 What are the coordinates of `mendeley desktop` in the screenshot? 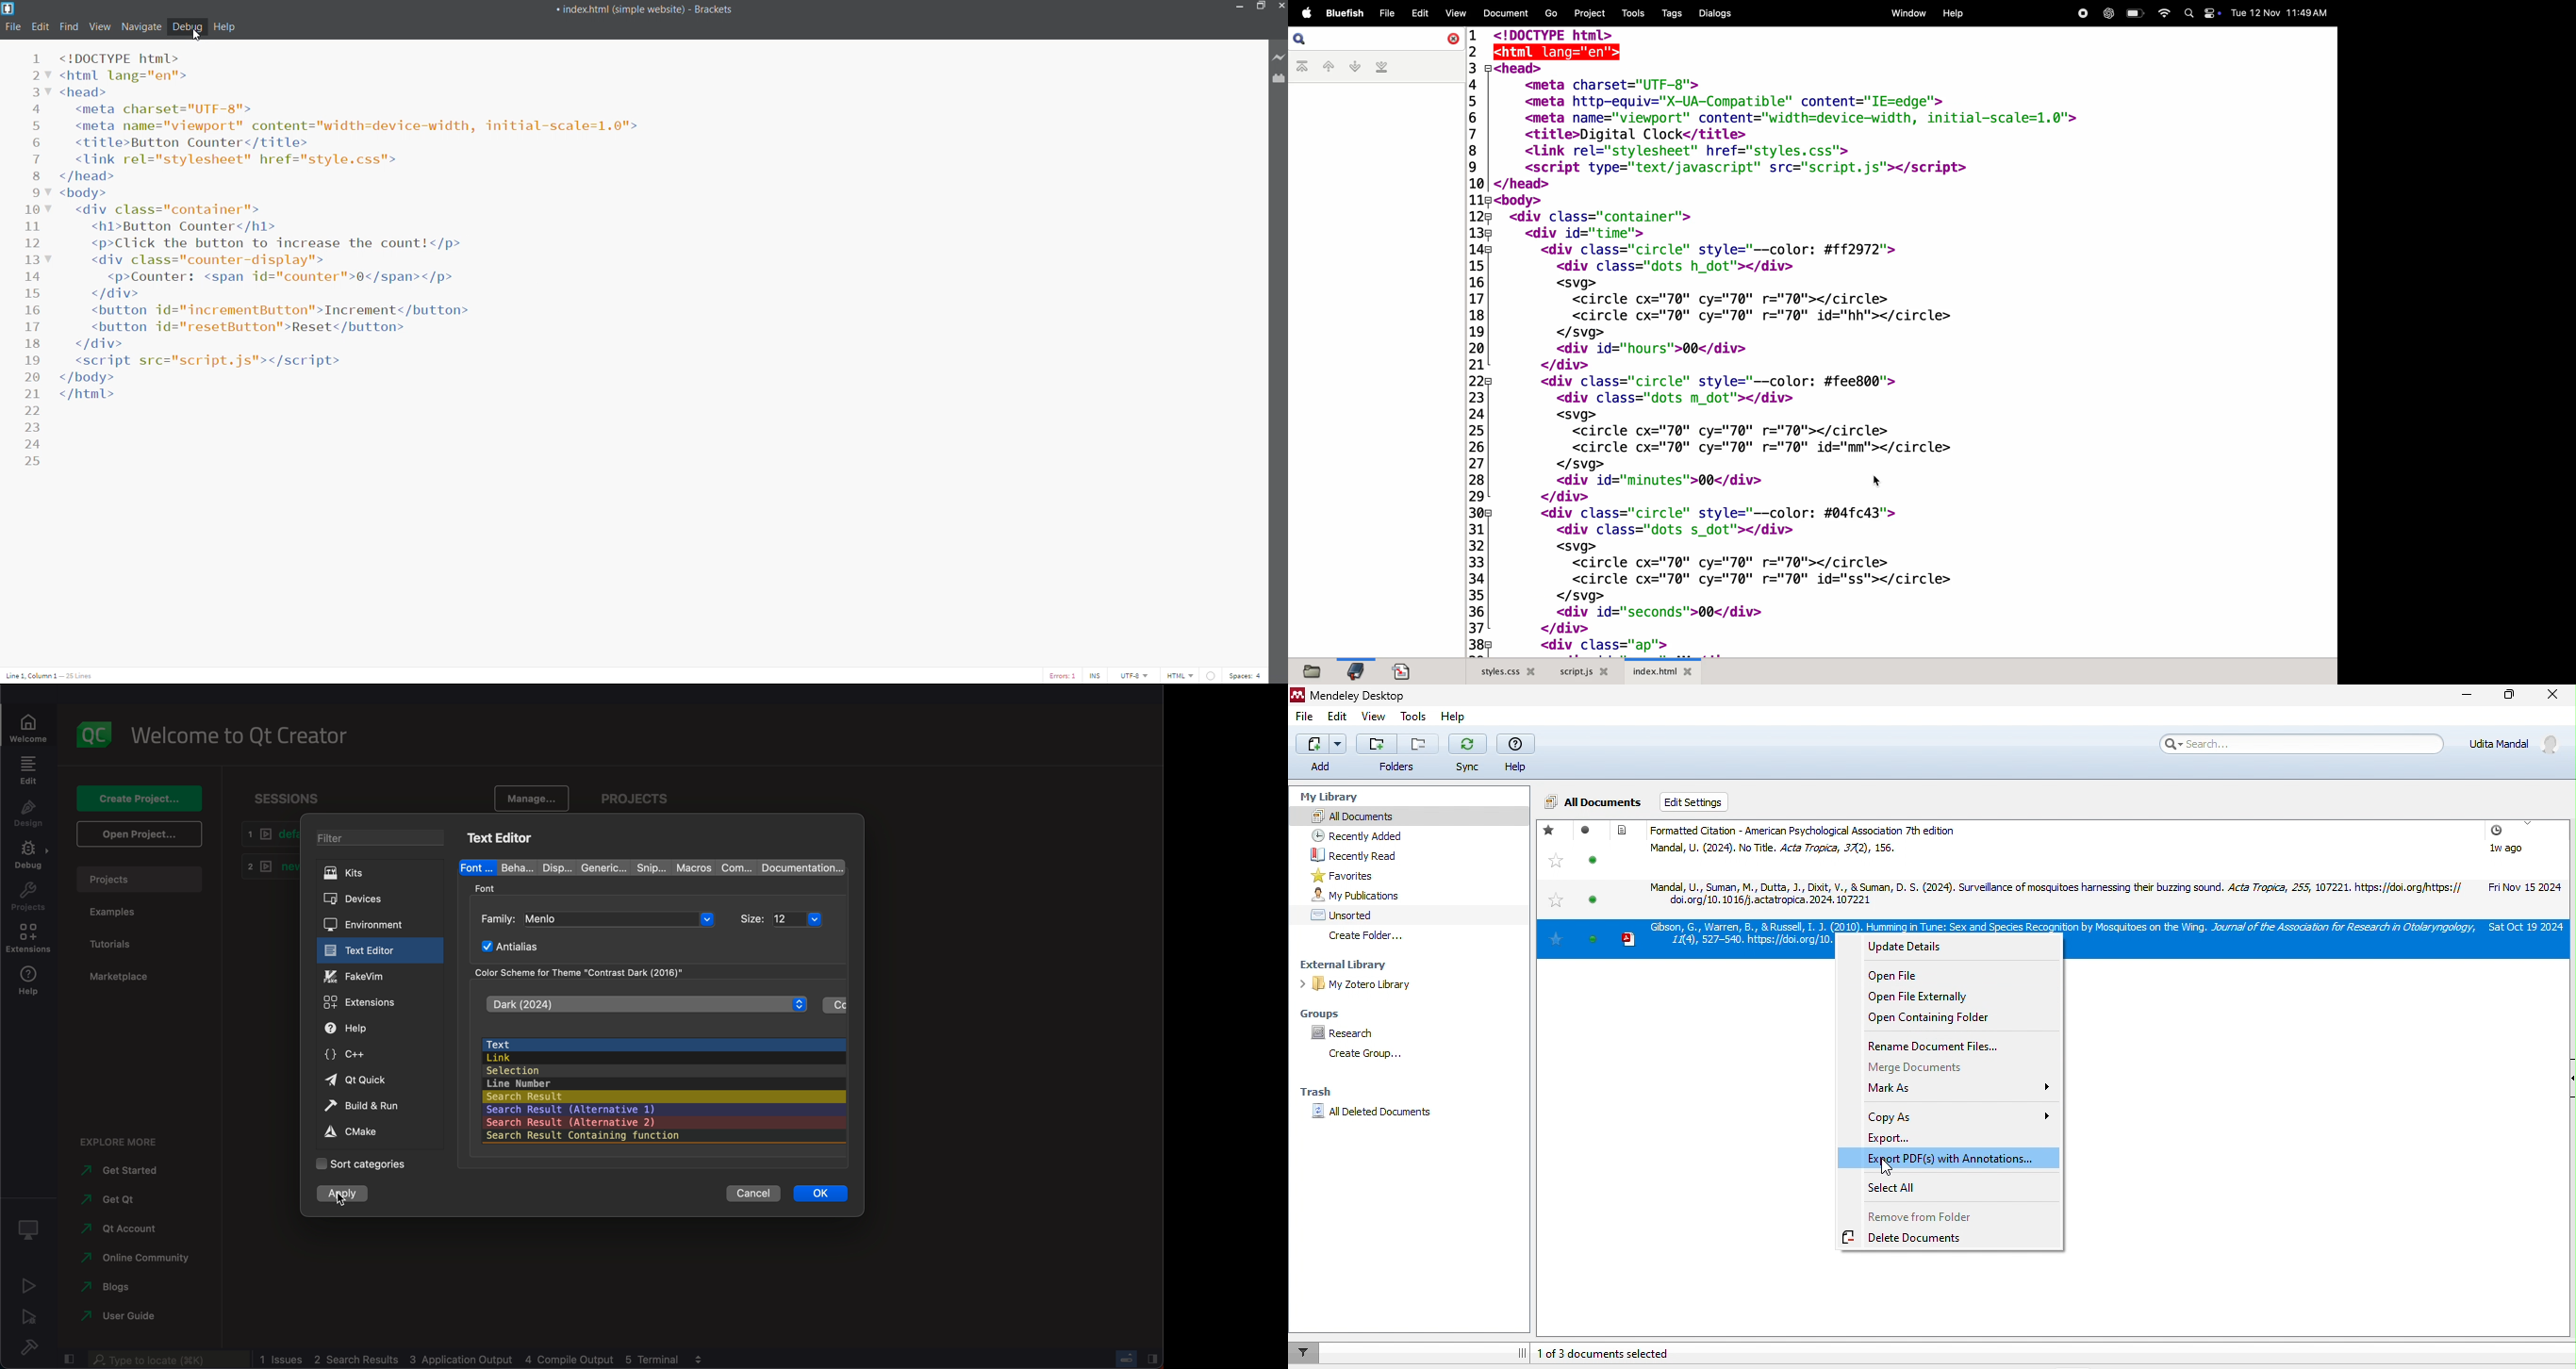 It's located at (1371, 694).